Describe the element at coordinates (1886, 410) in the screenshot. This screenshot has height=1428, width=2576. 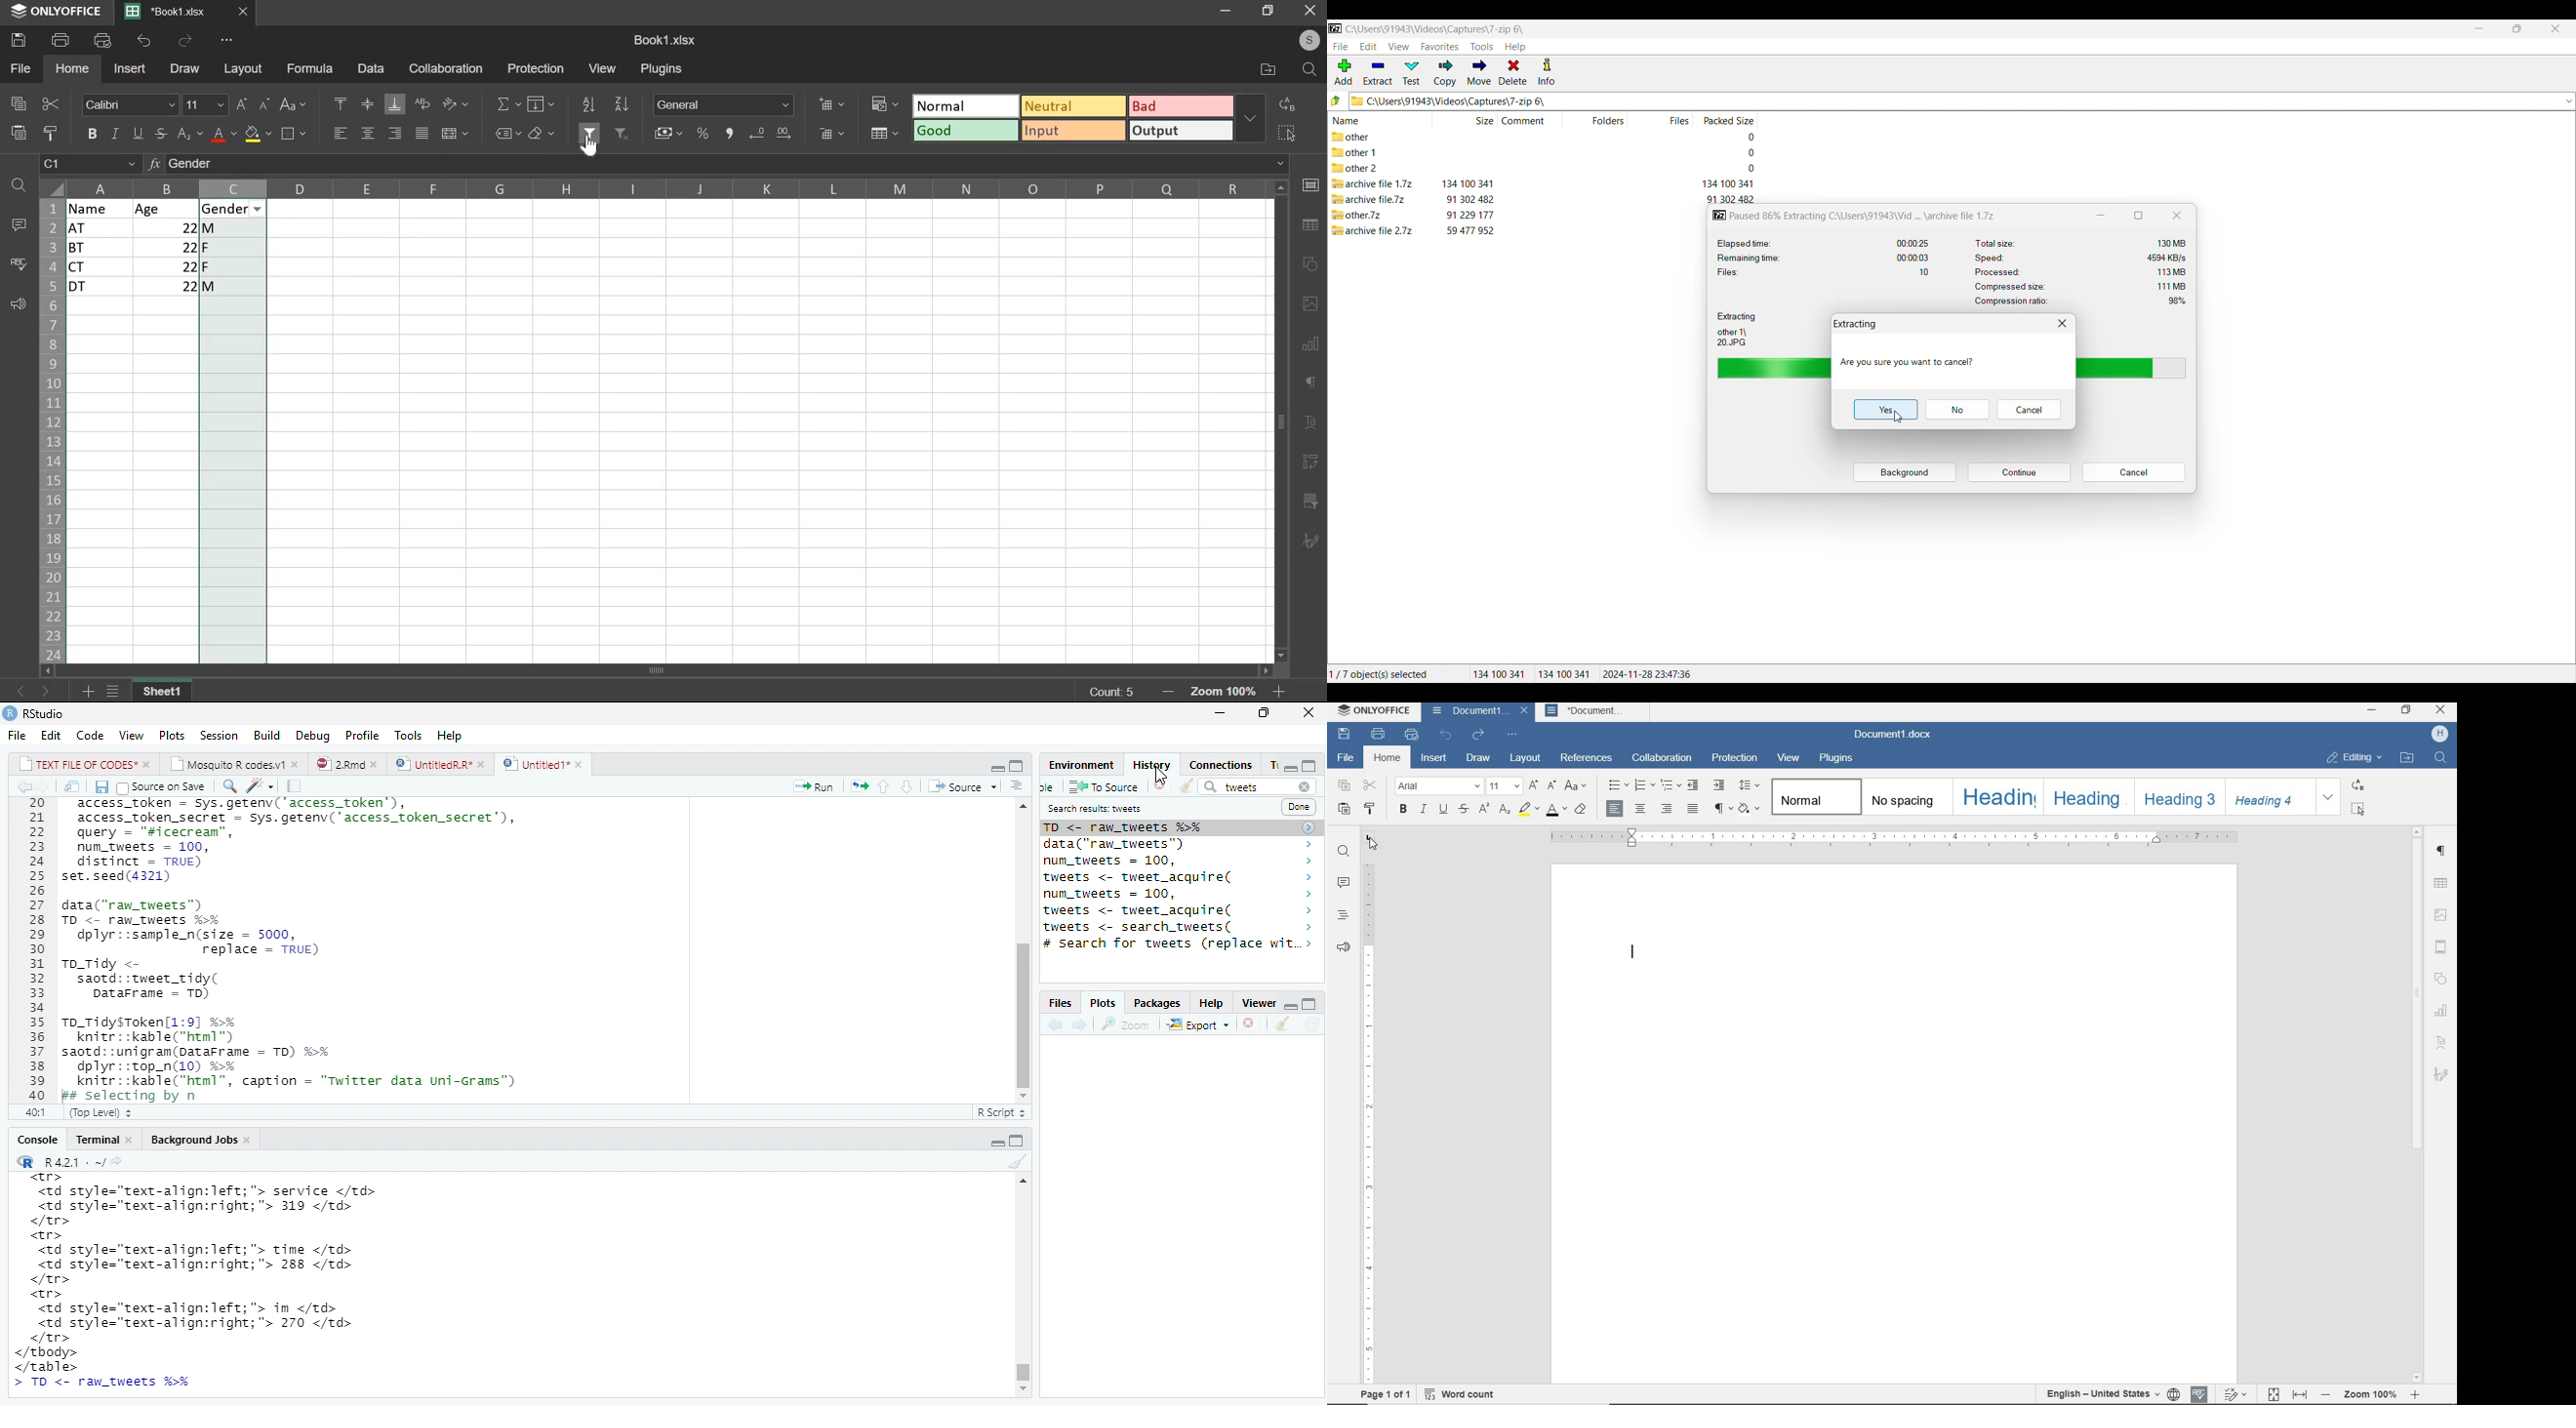
I see `Yes` at that location.